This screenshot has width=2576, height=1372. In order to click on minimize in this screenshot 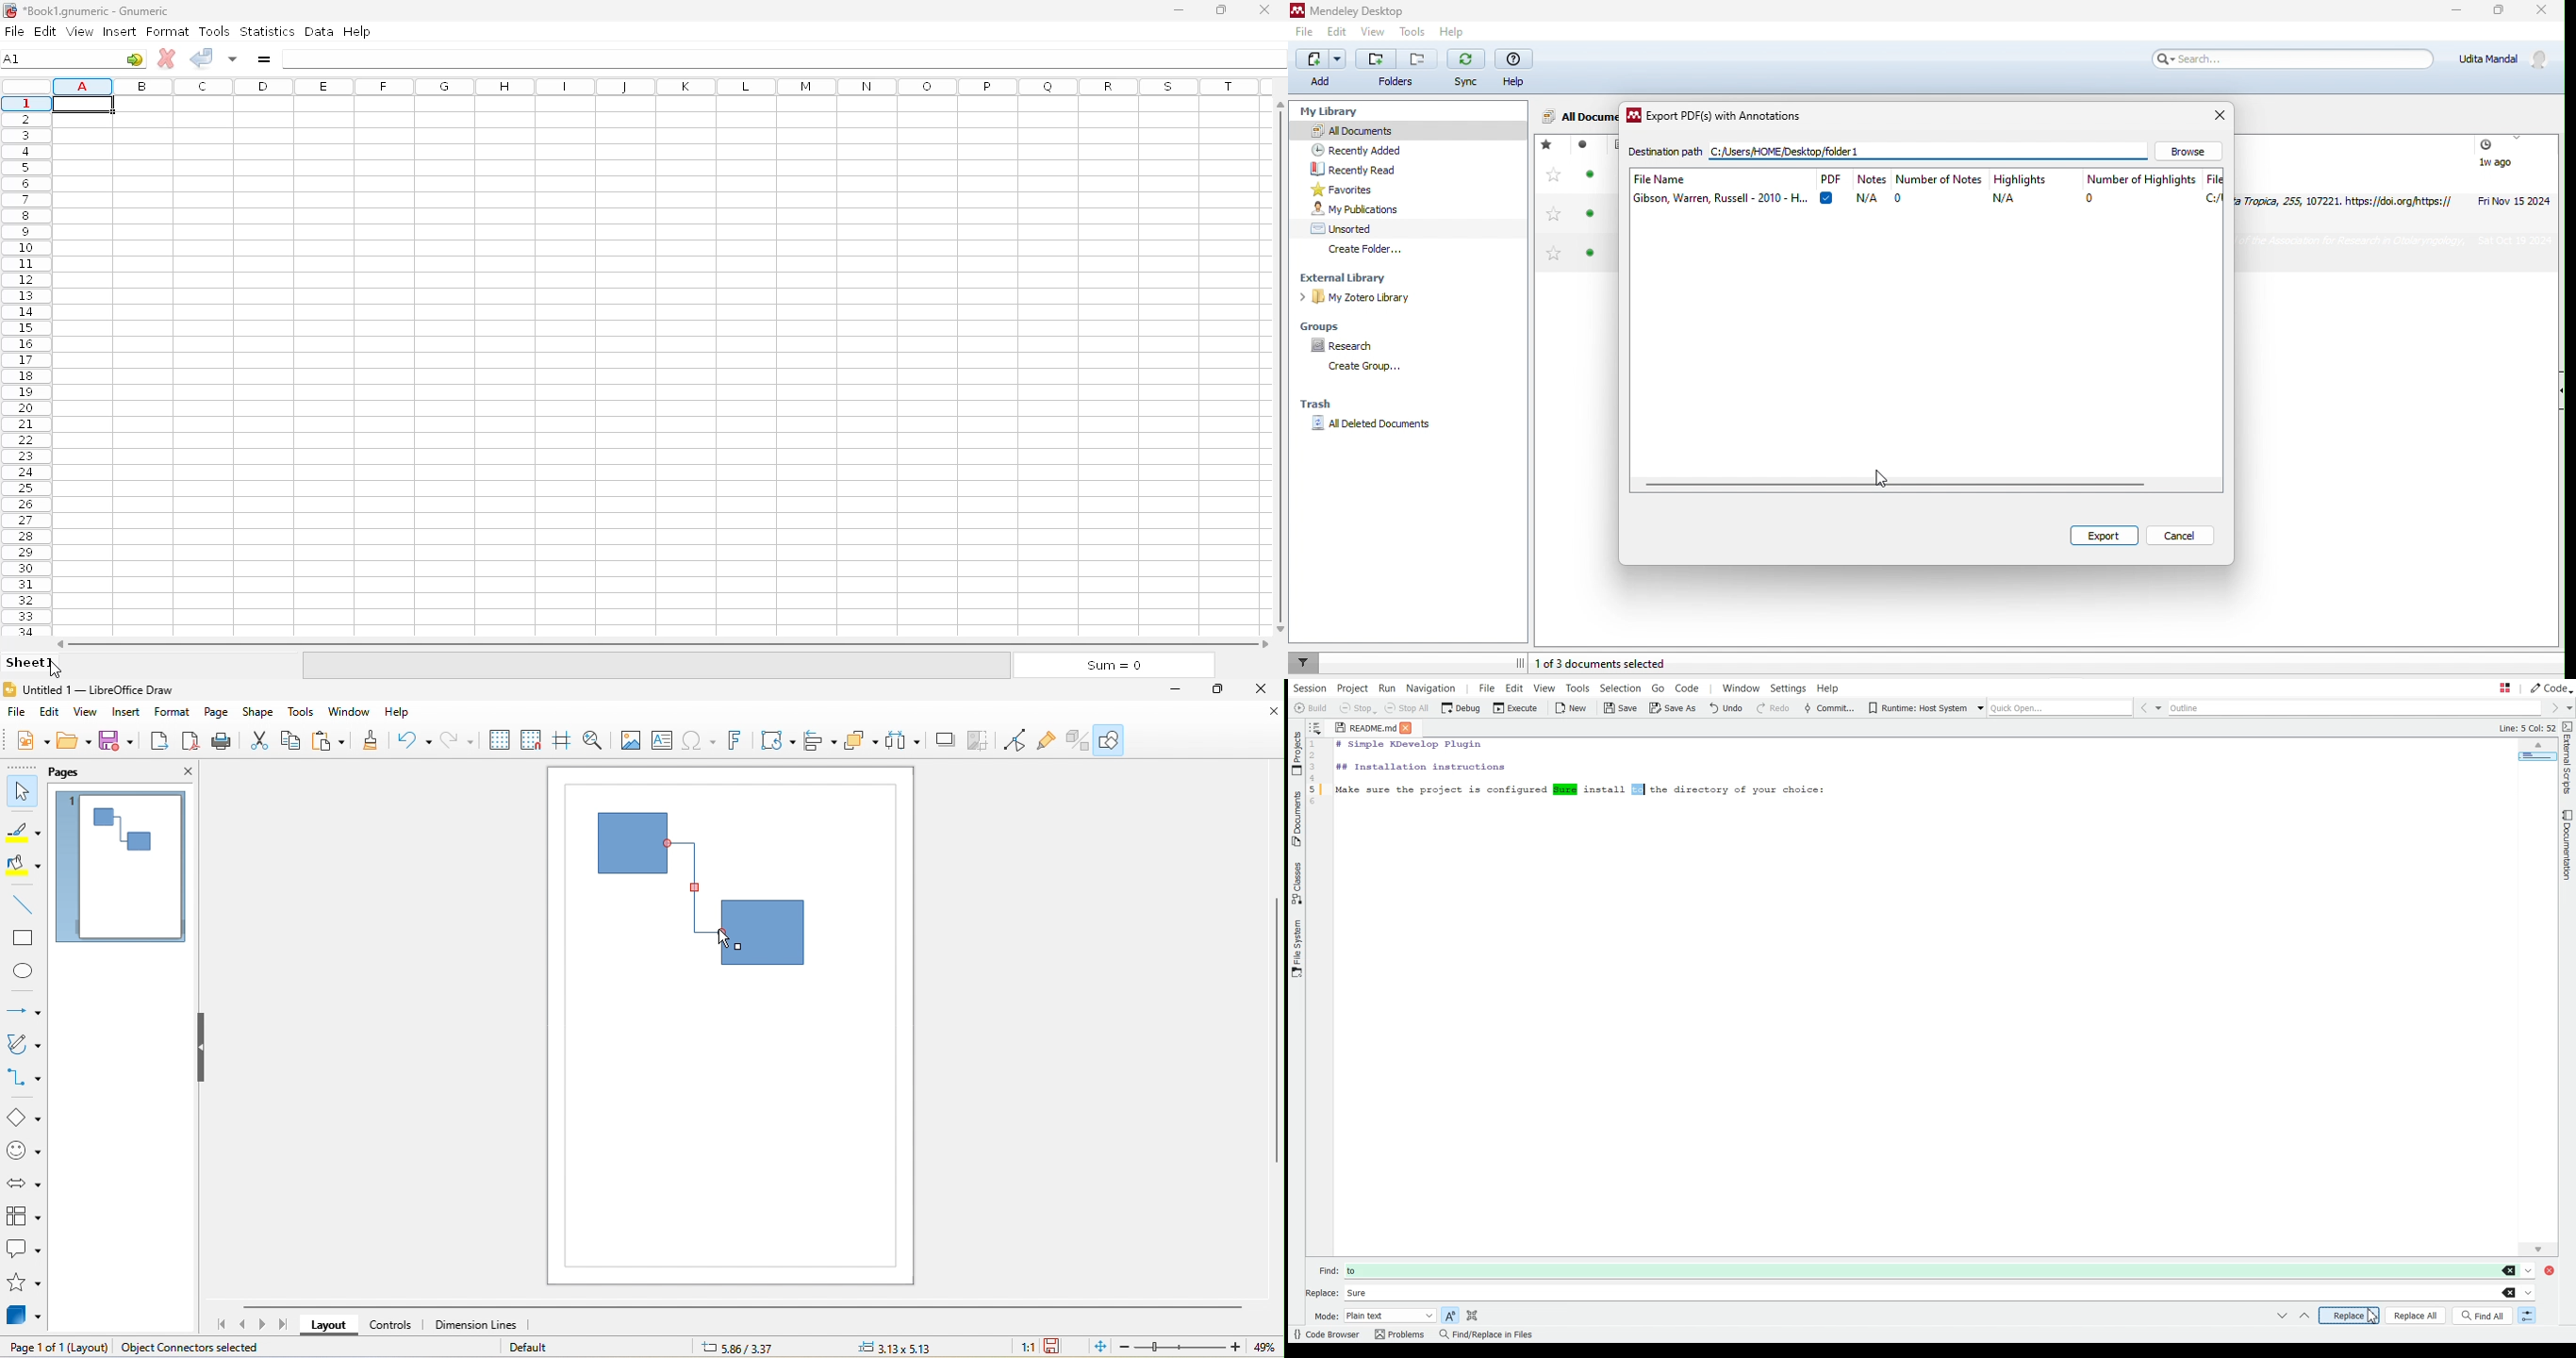, I will do `click(1178, 692)`.